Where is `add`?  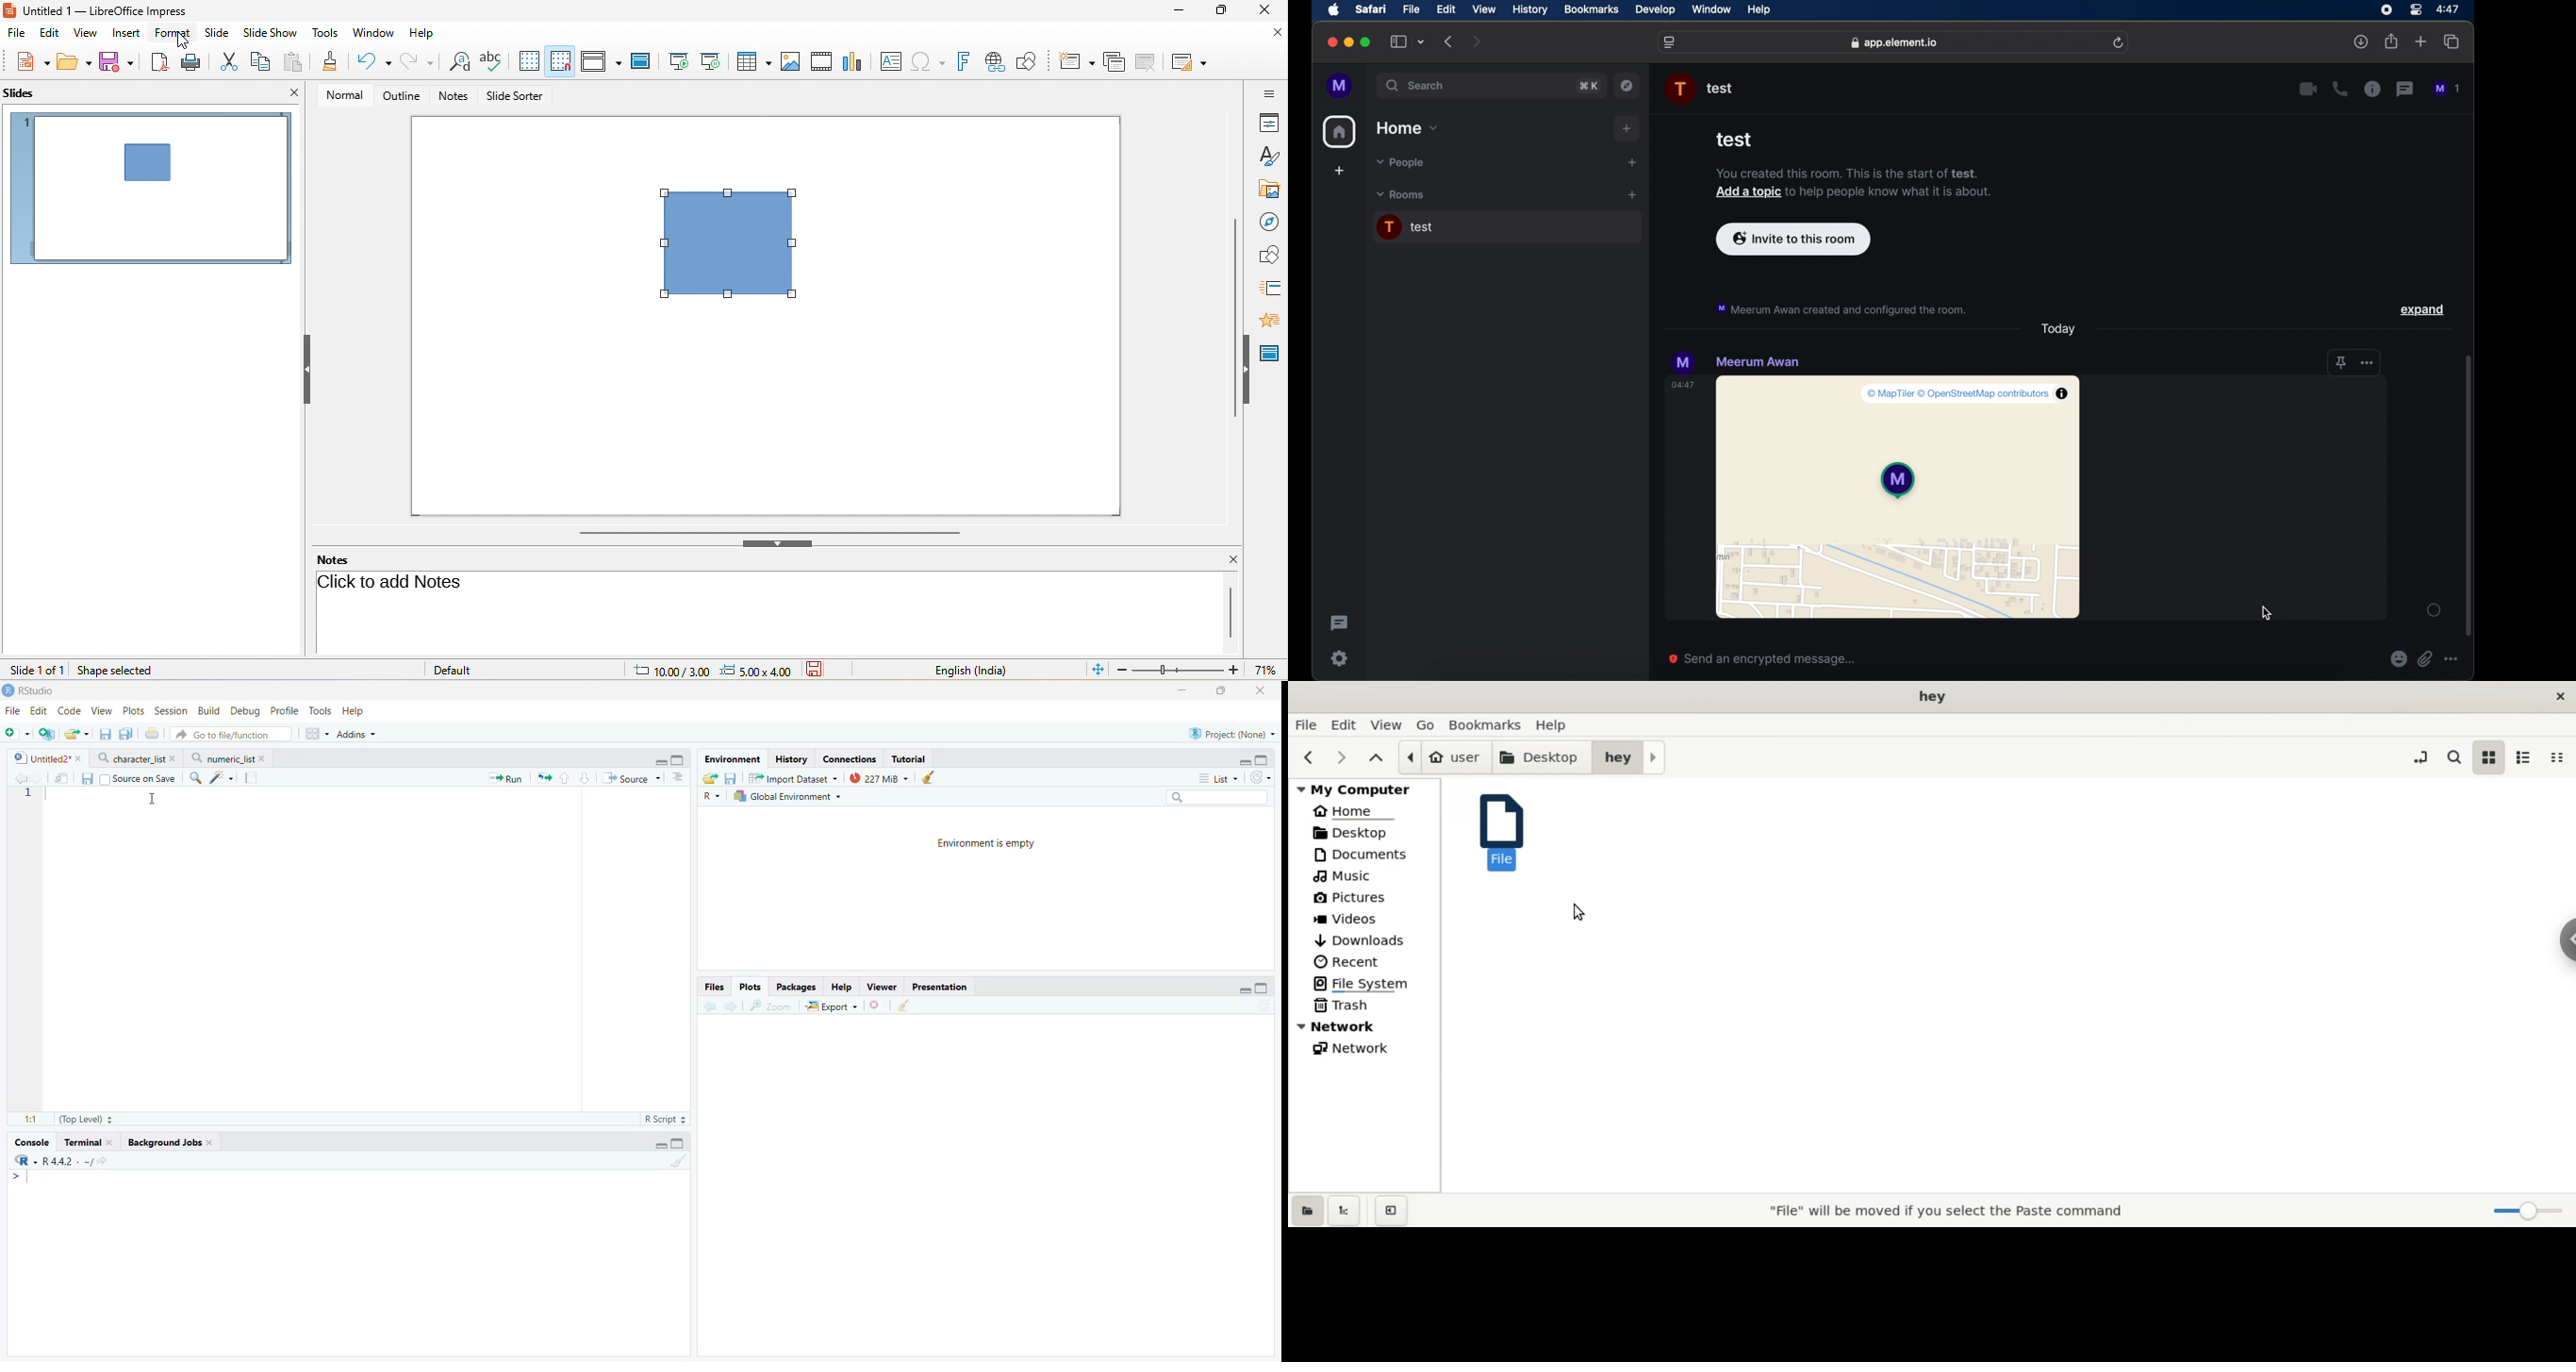 add is located at coordinates (1628, 129).